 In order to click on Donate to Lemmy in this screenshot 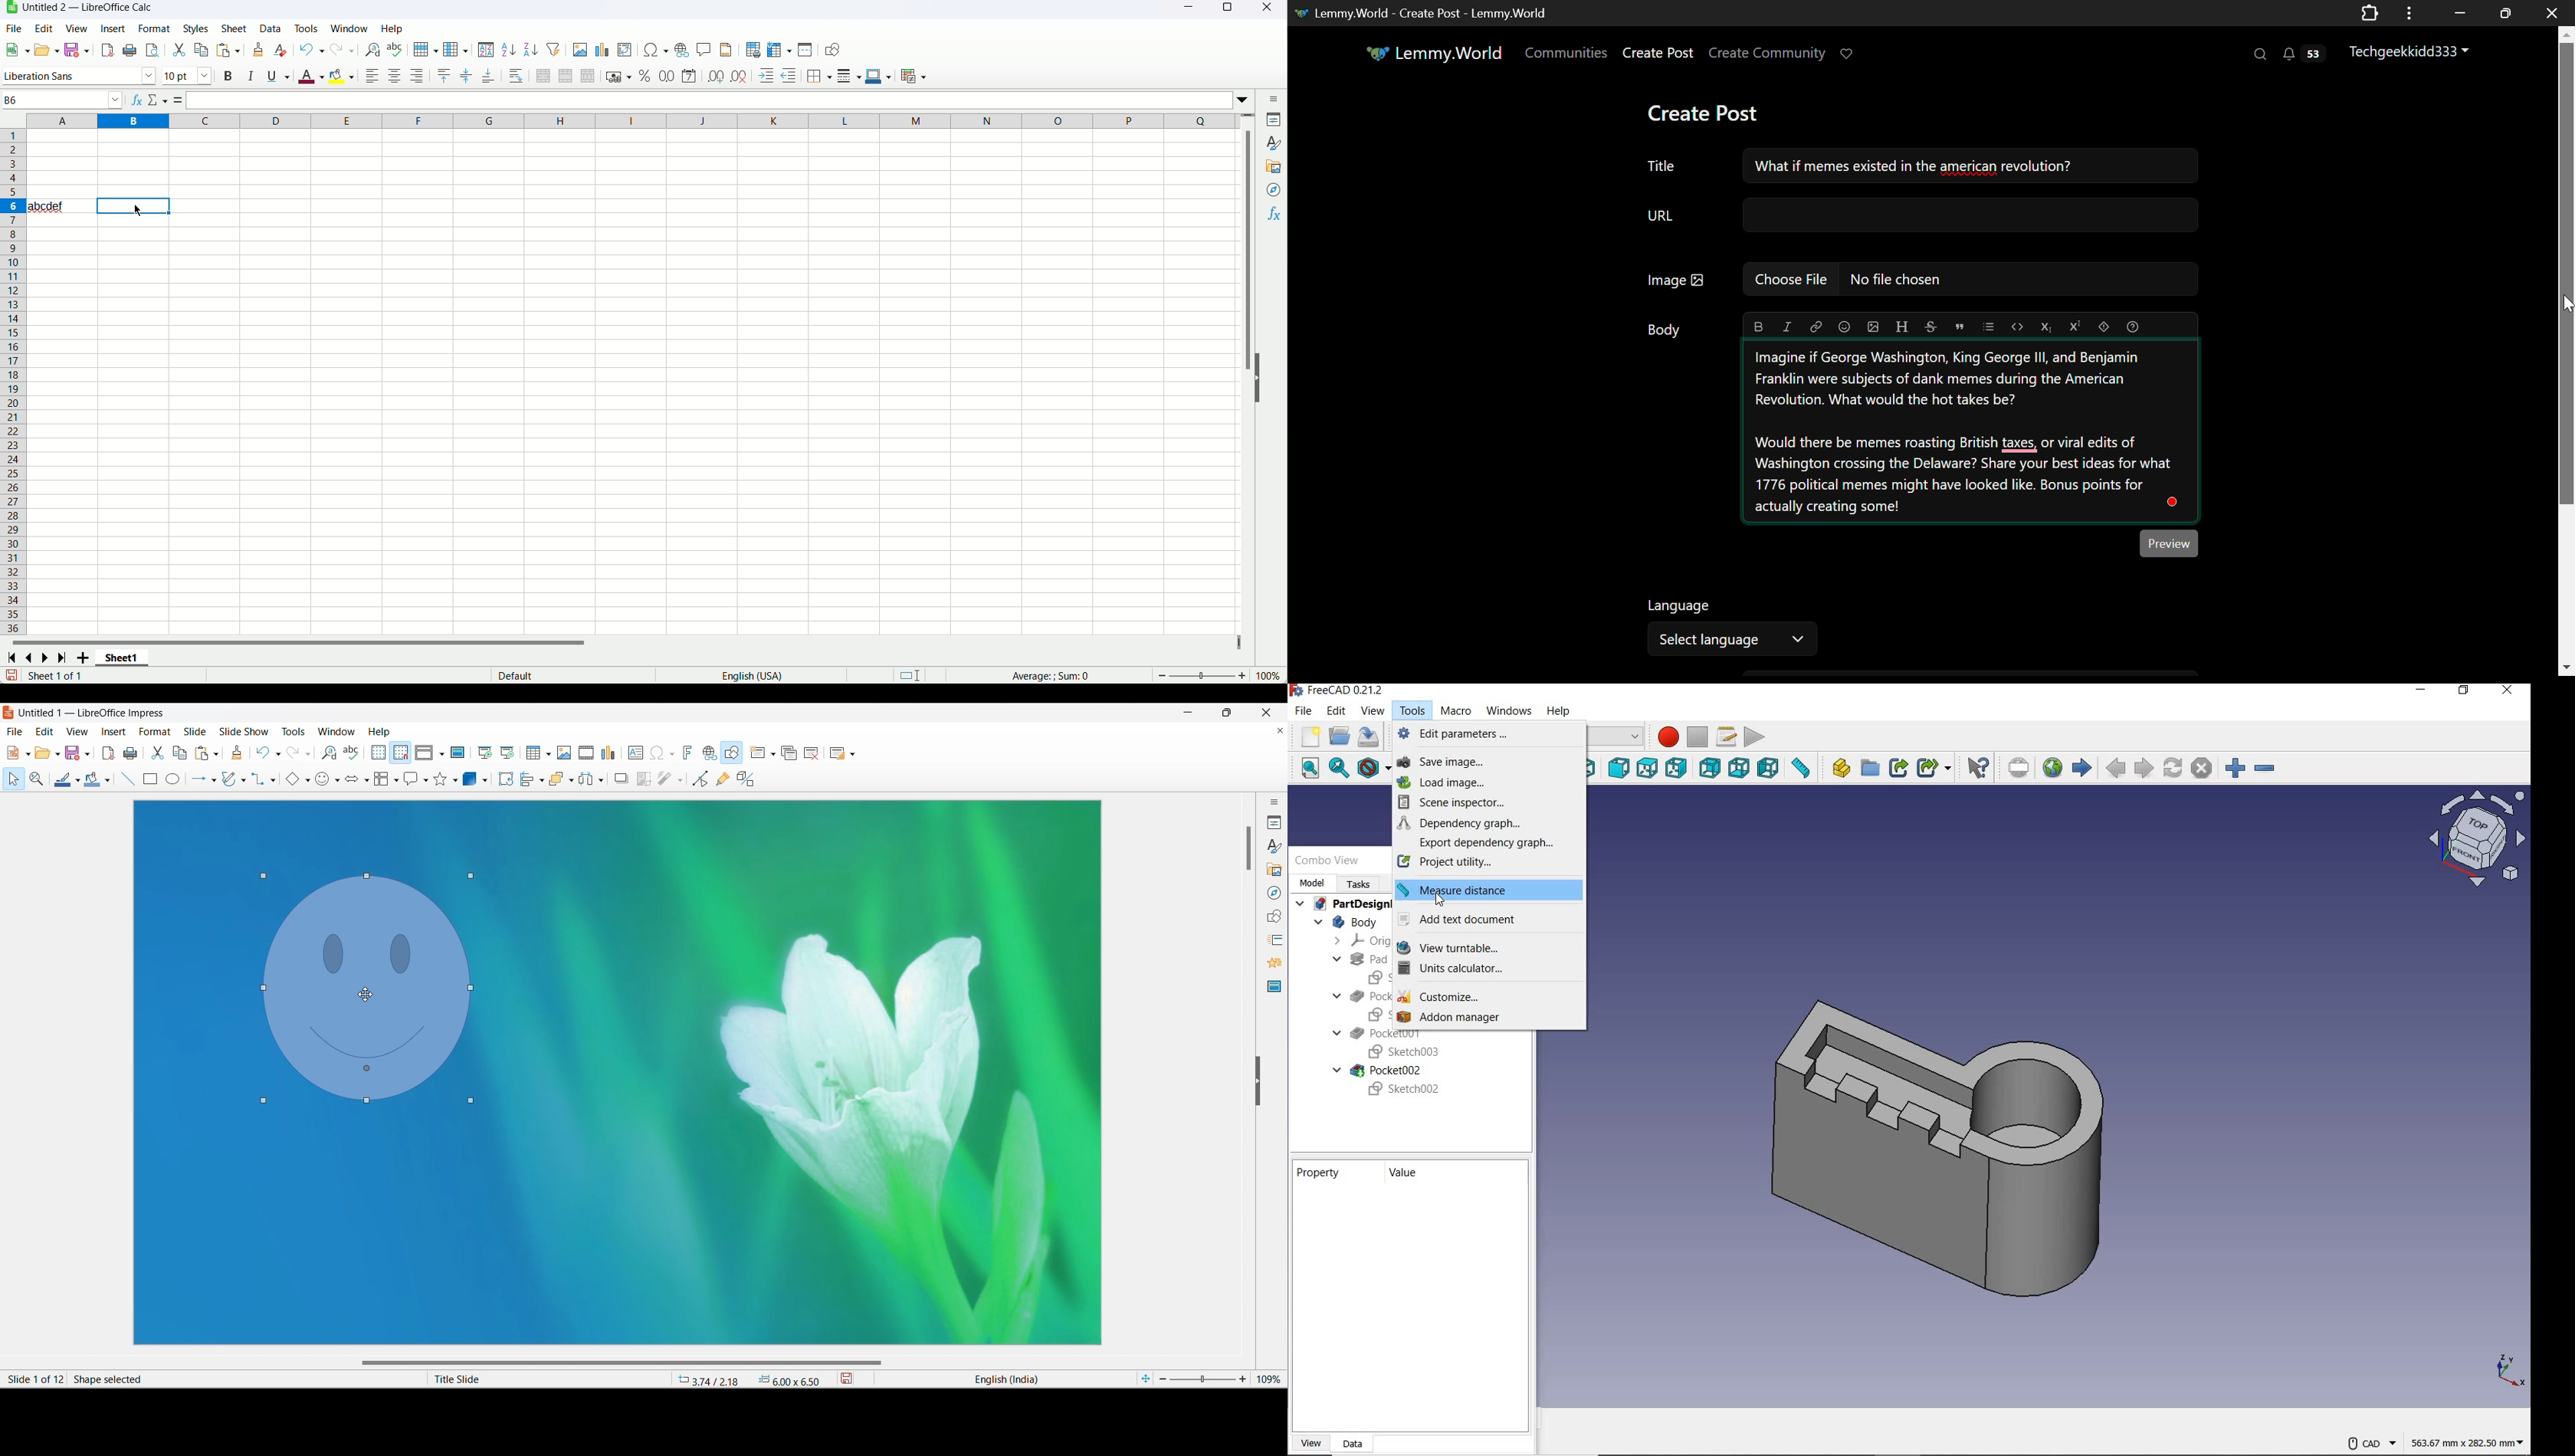, I will do `click(1849, 52)`.